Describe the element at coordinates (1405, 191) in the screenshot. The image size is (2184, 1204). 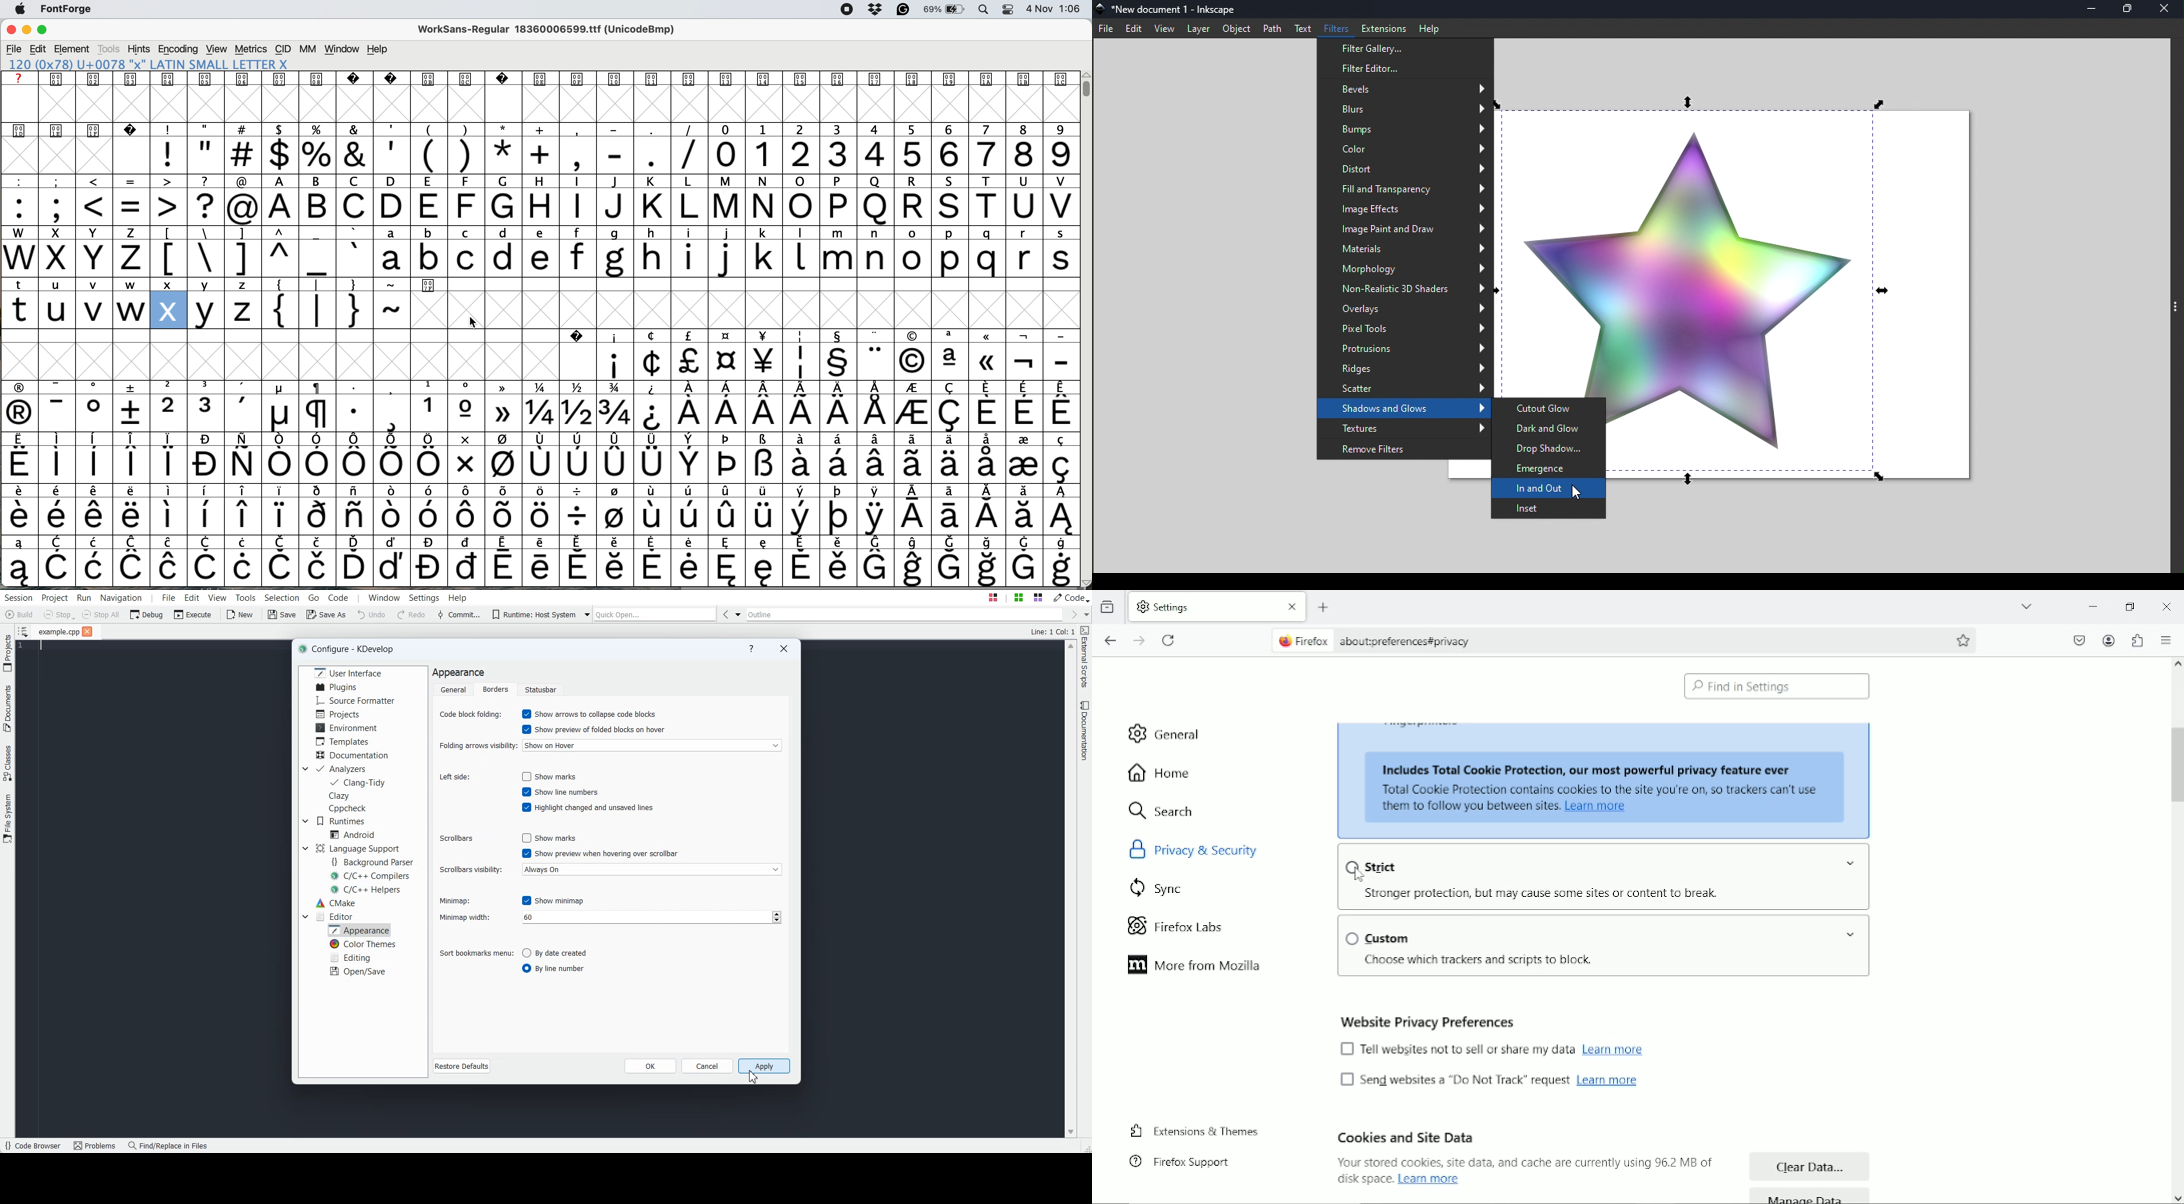
I see `Fill and transparency` at that location.